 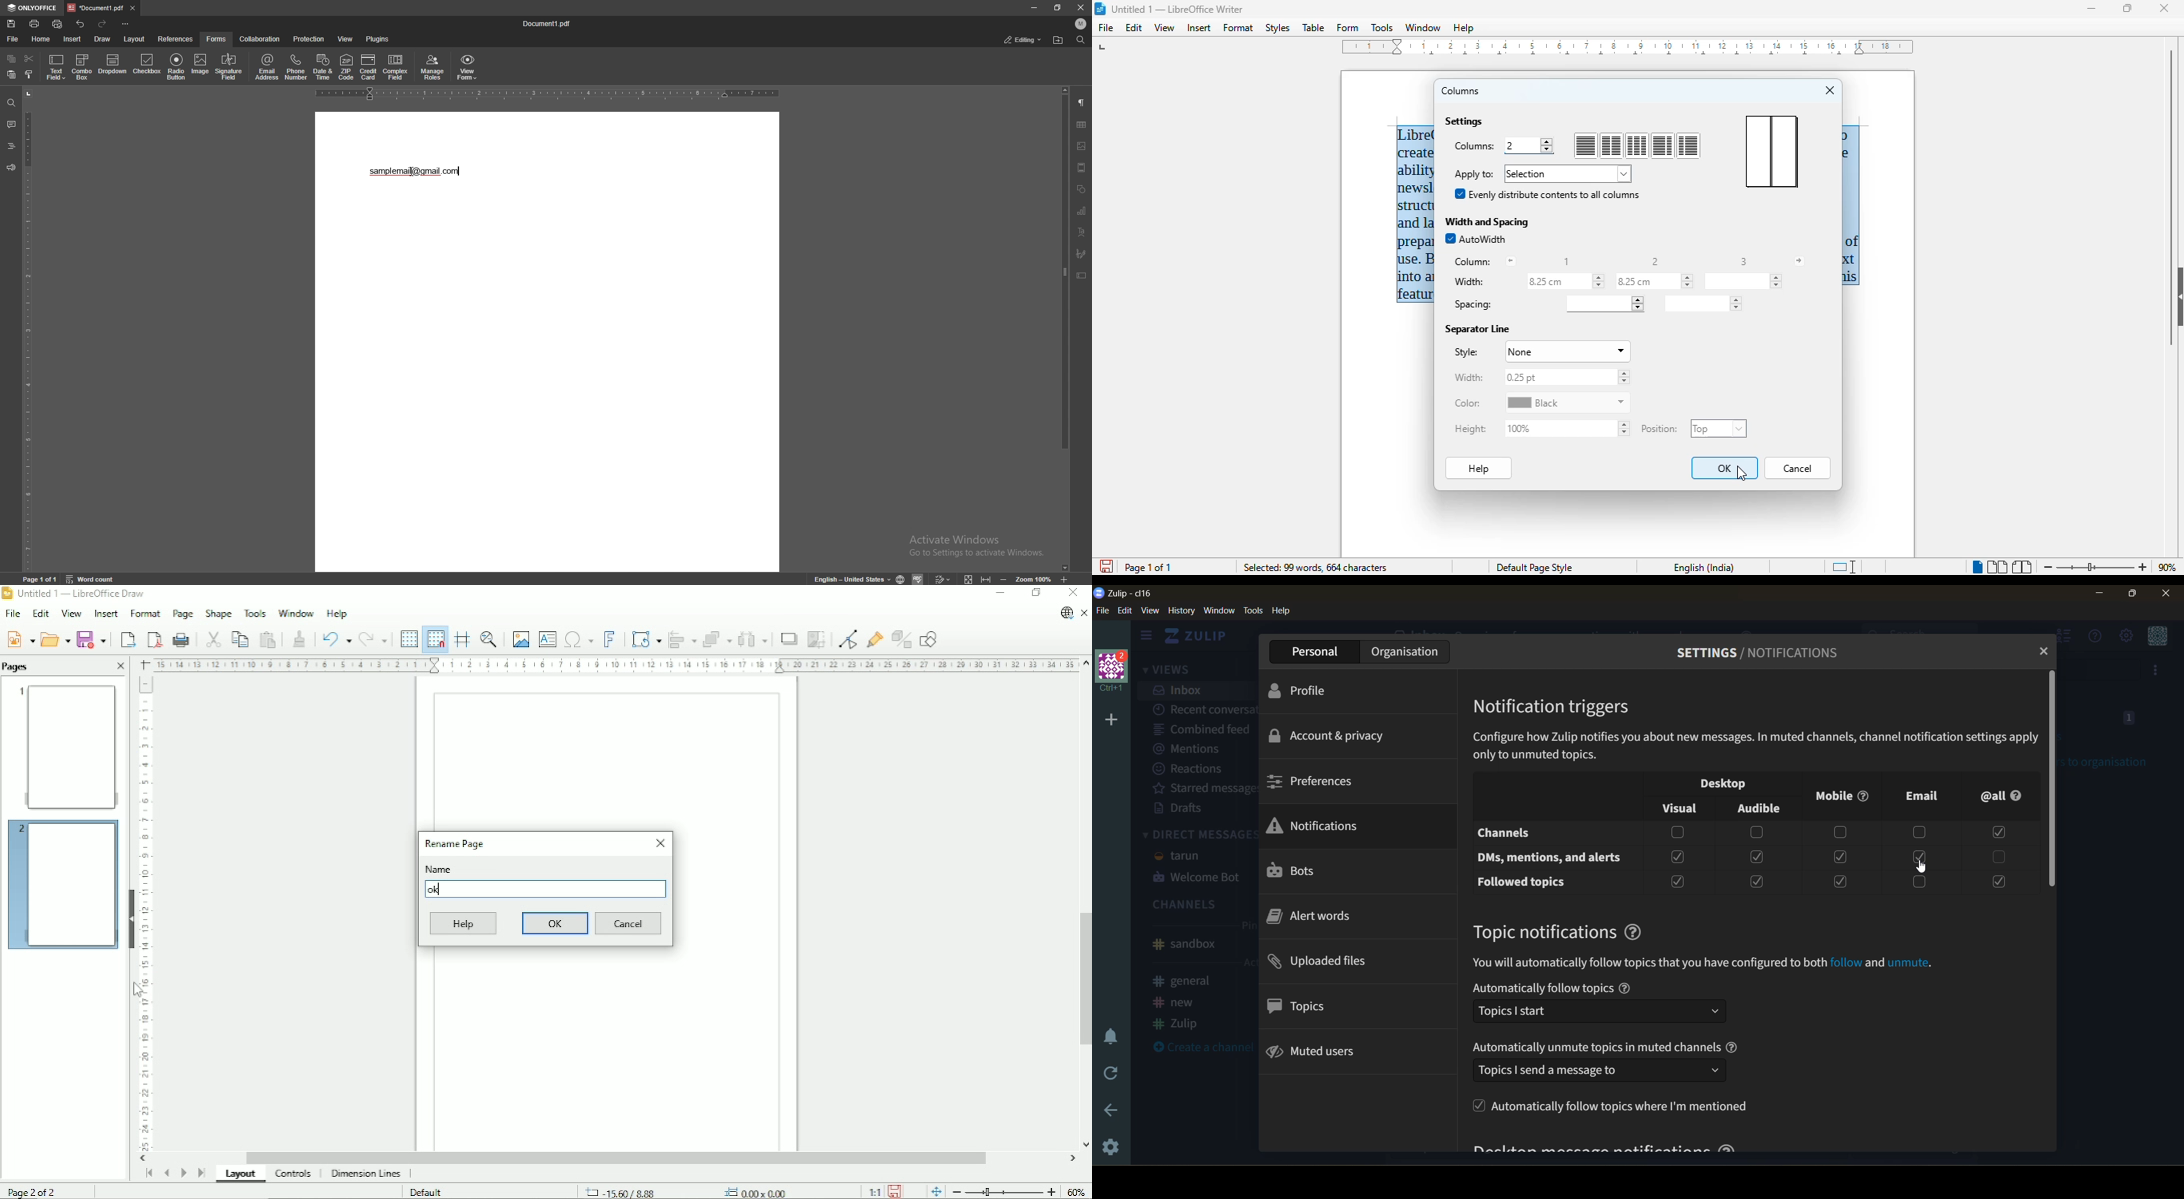 I want to click on dms, mentions, alerts, so click(x=1549, y=857).